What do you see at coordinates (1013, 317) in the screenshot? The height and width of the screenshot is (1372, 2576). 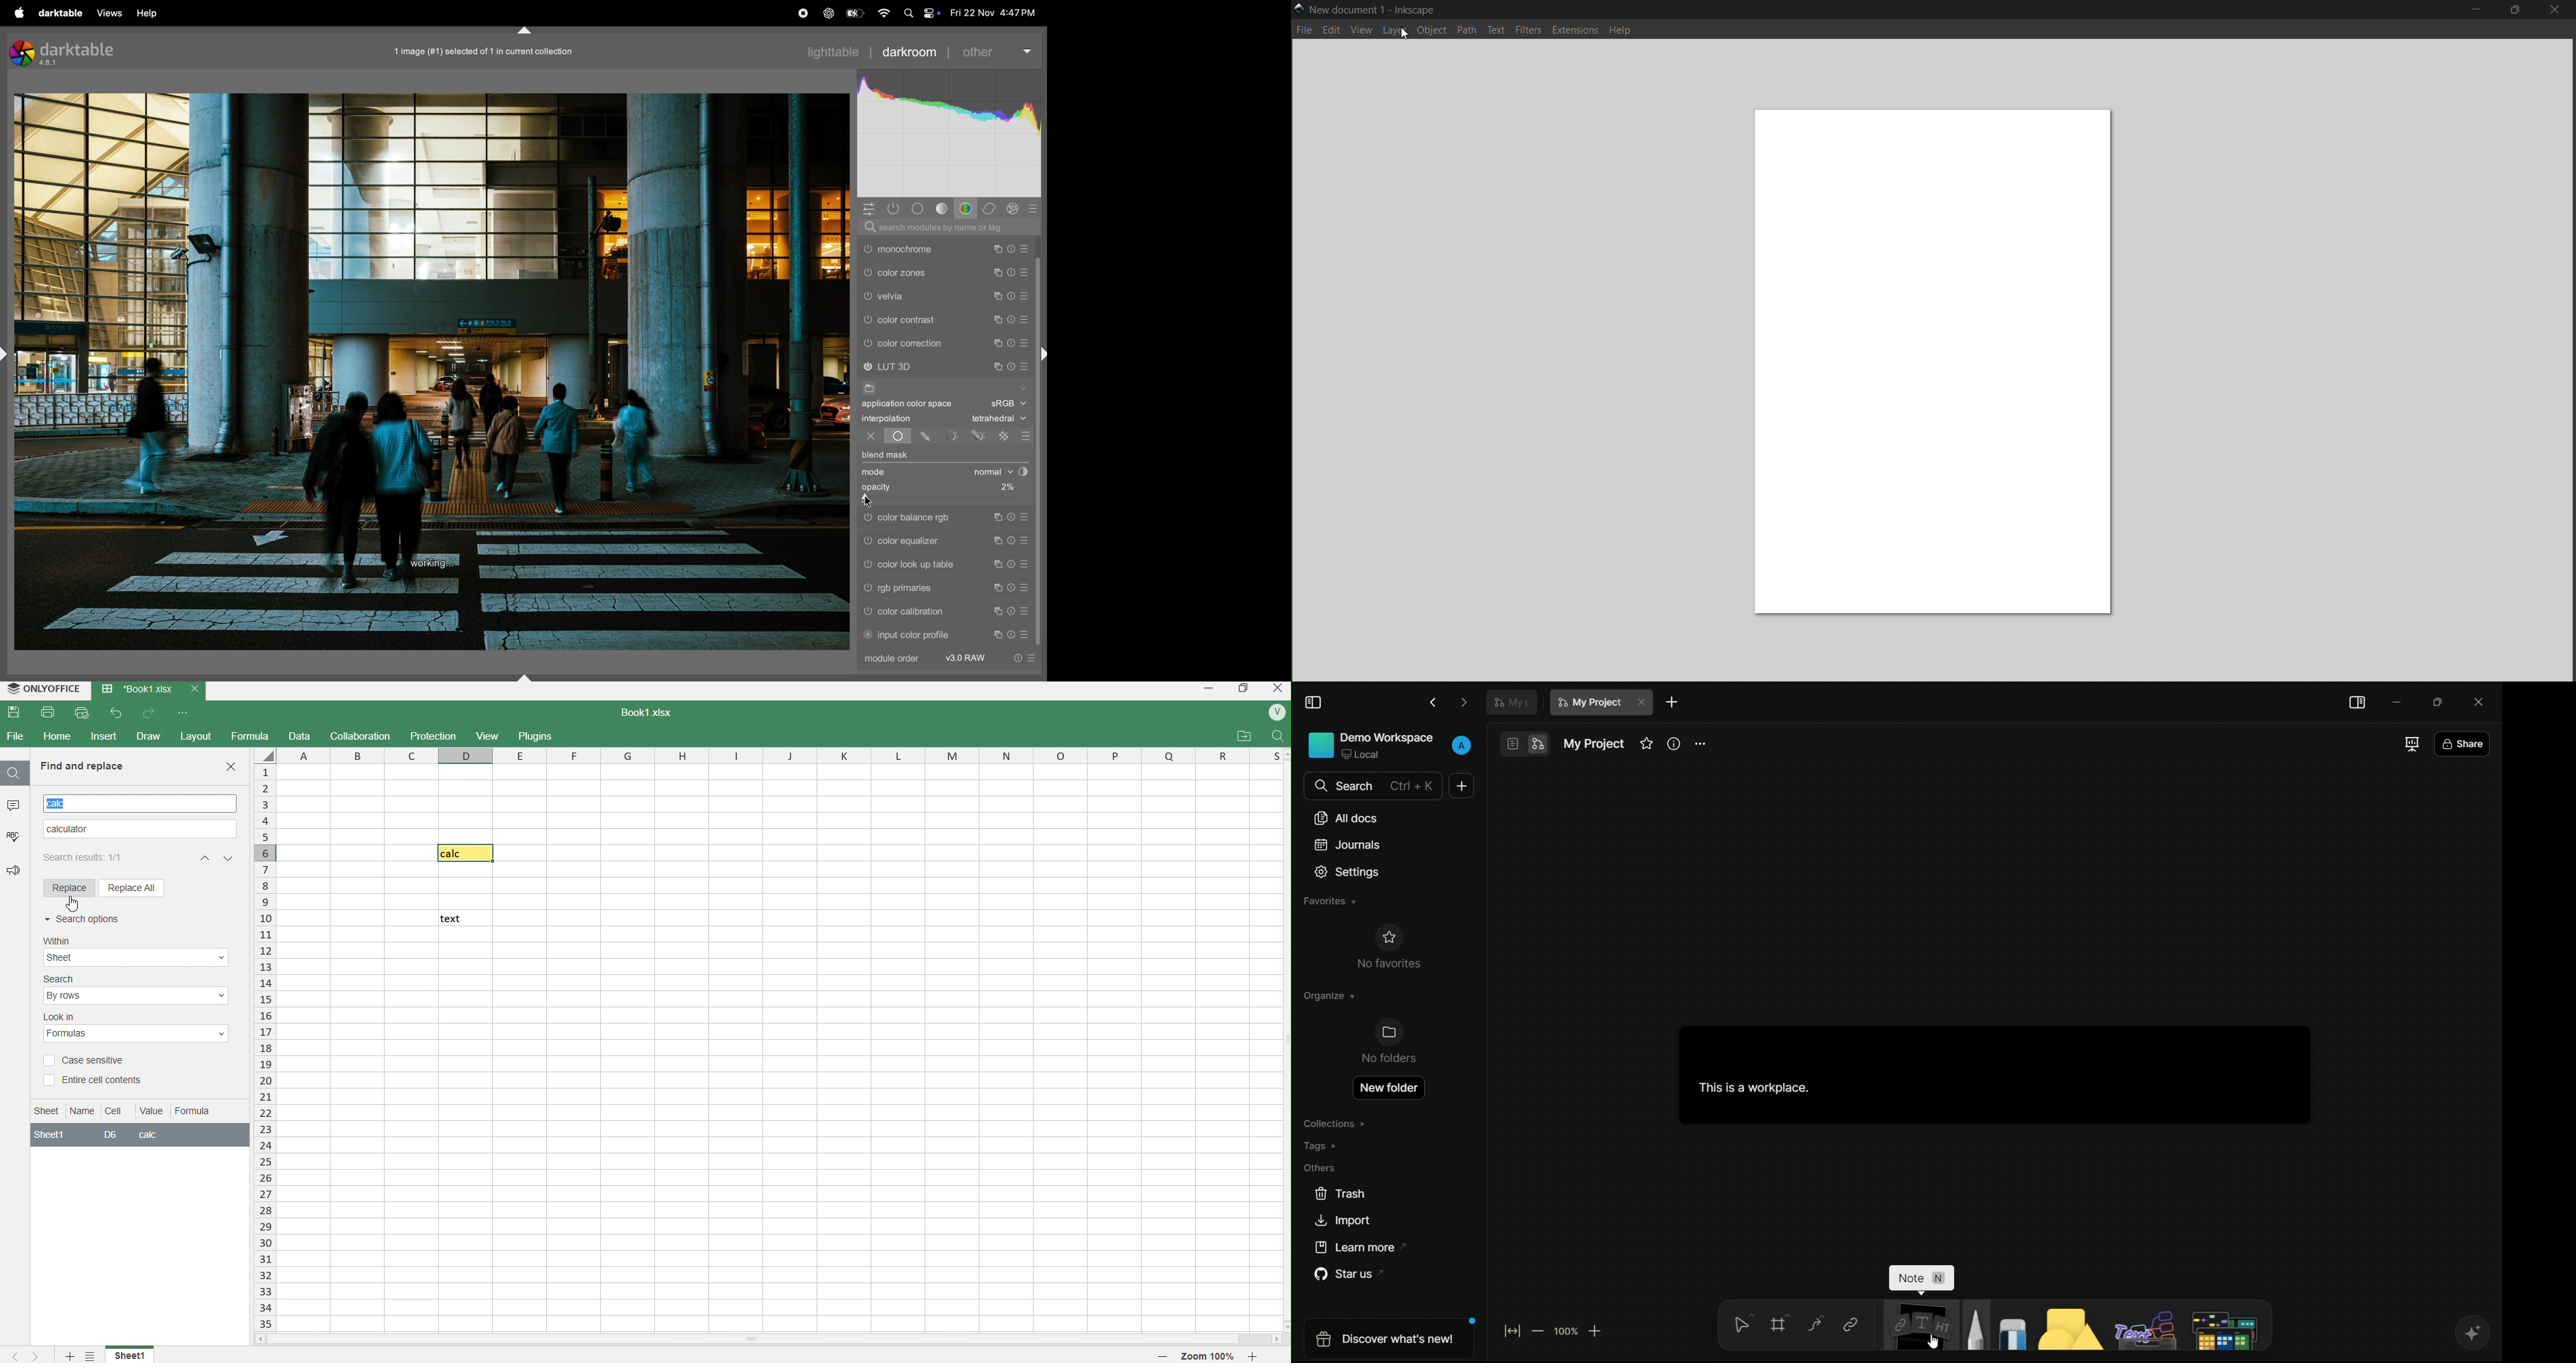 I see `reset` at bounding box center [1013, 317].